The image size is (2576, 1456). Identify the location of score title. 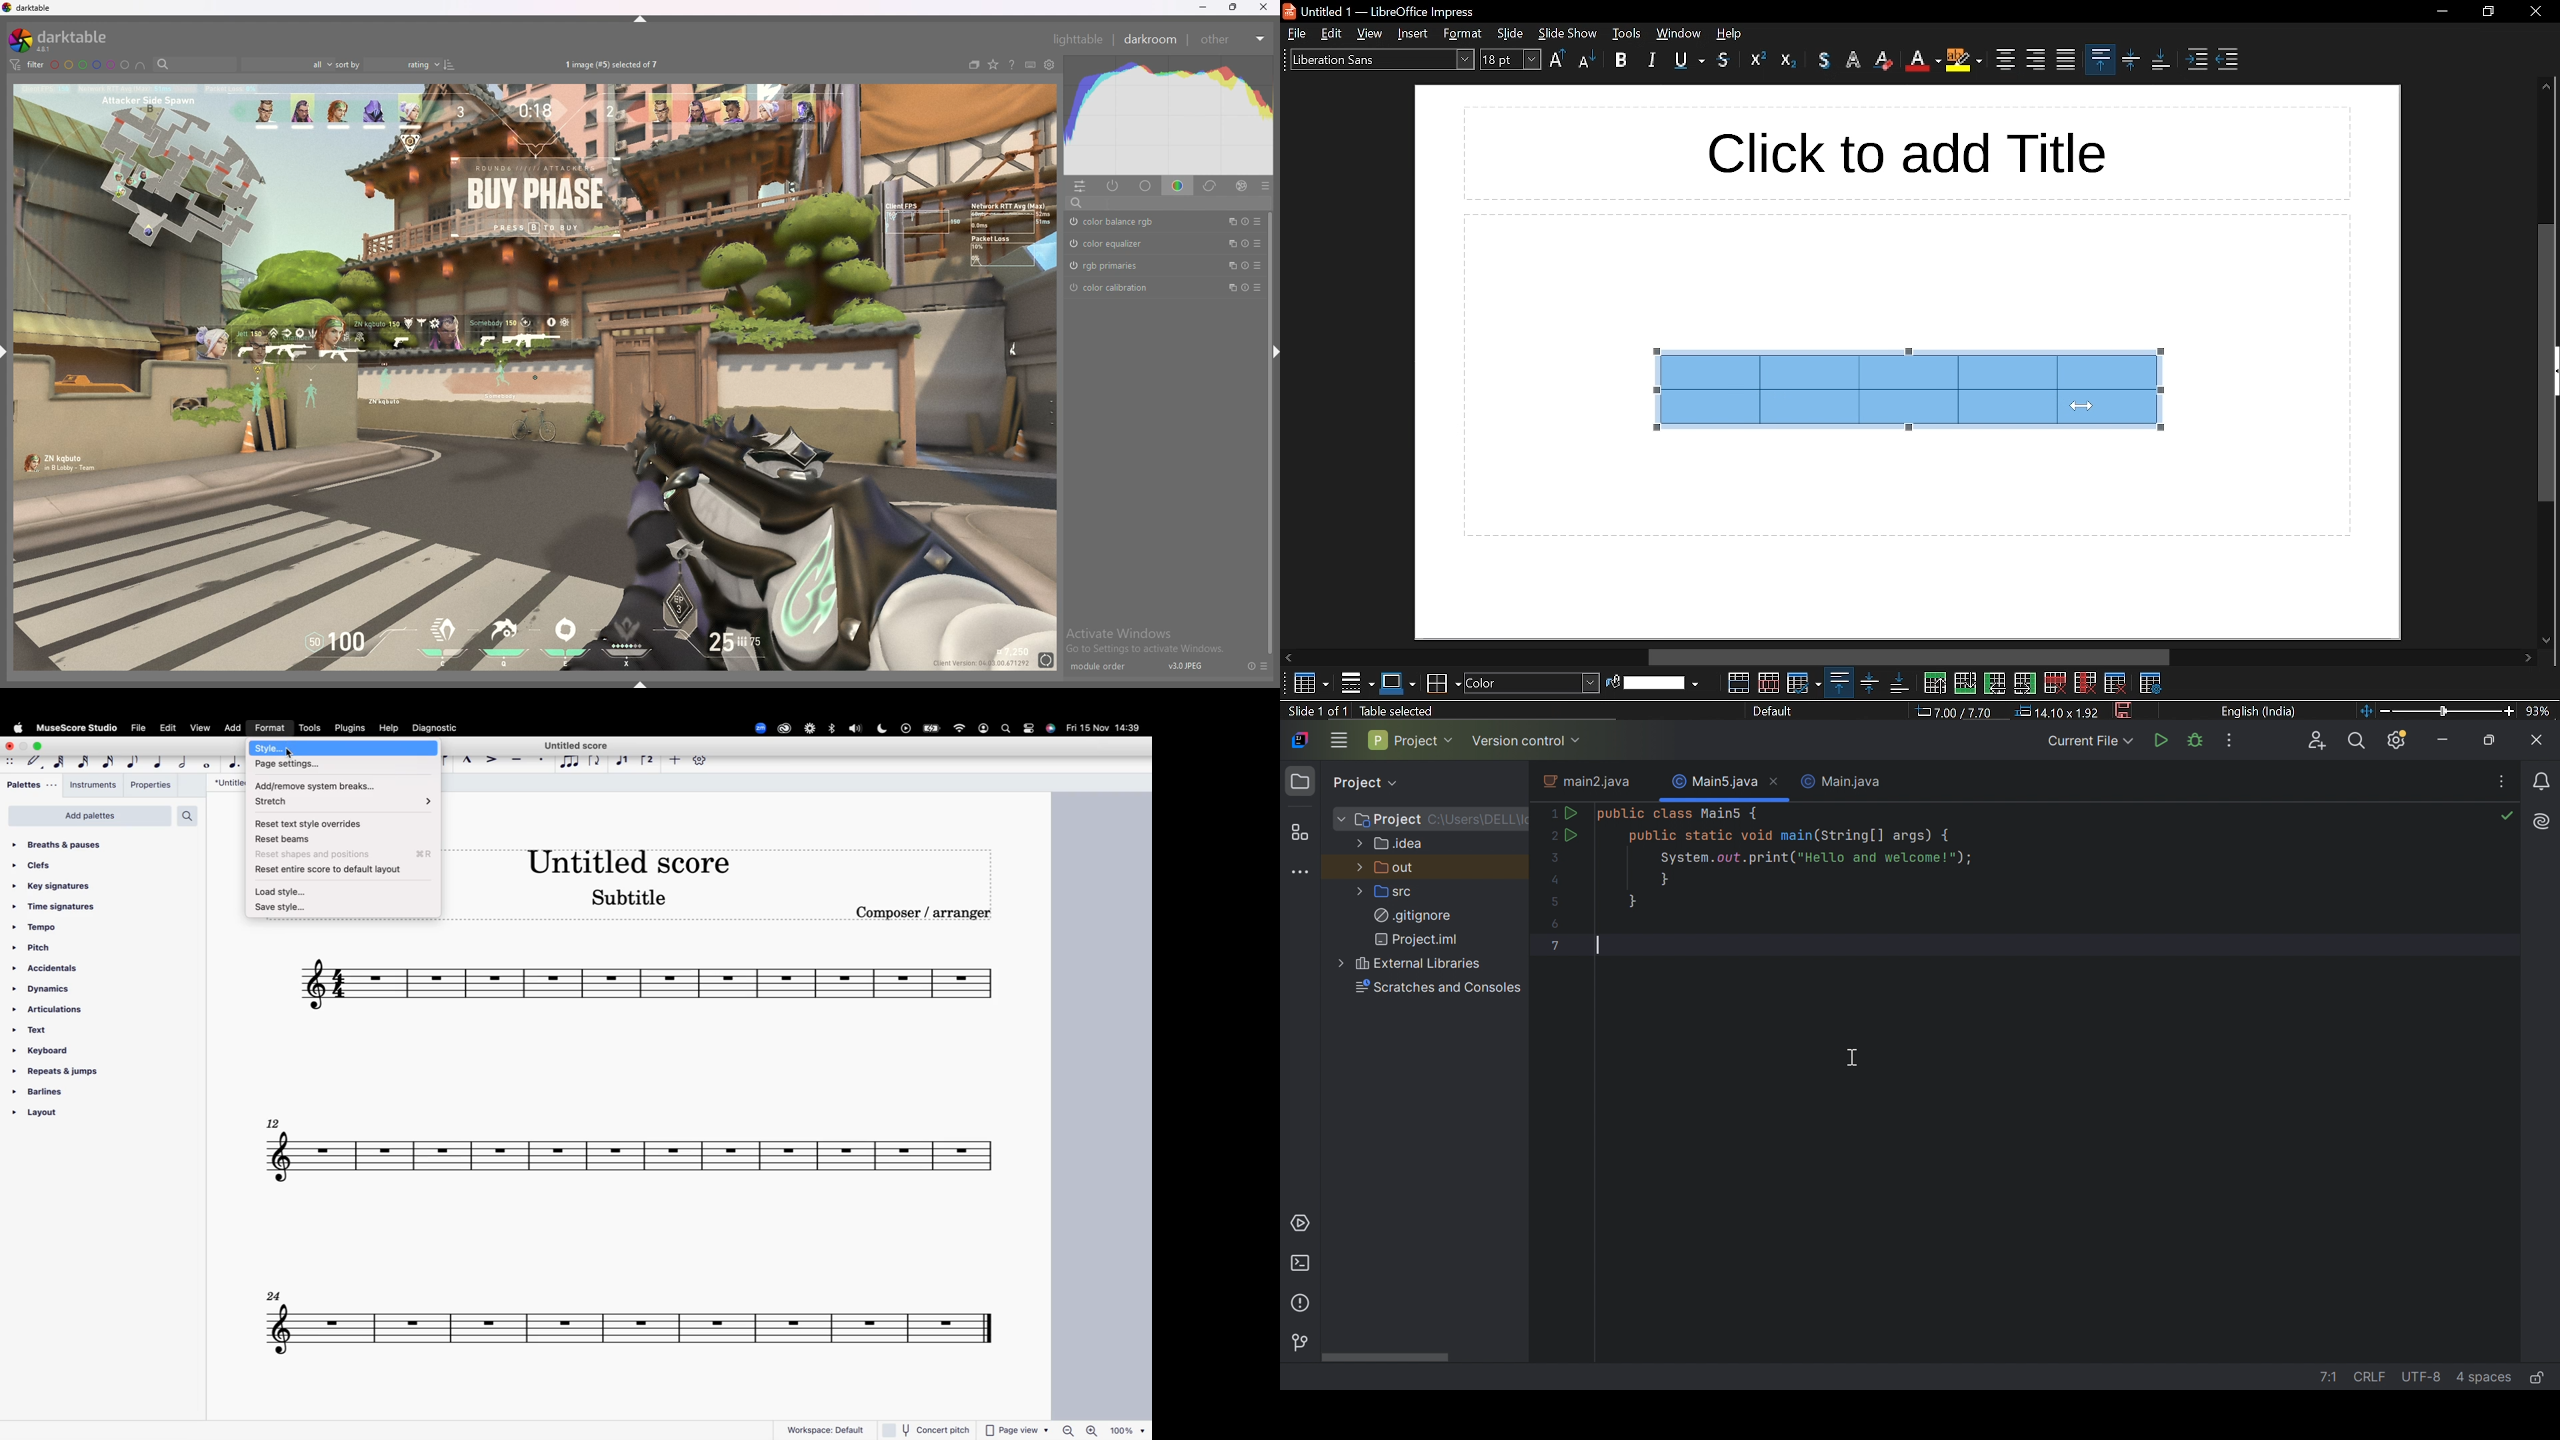
(228, 781).